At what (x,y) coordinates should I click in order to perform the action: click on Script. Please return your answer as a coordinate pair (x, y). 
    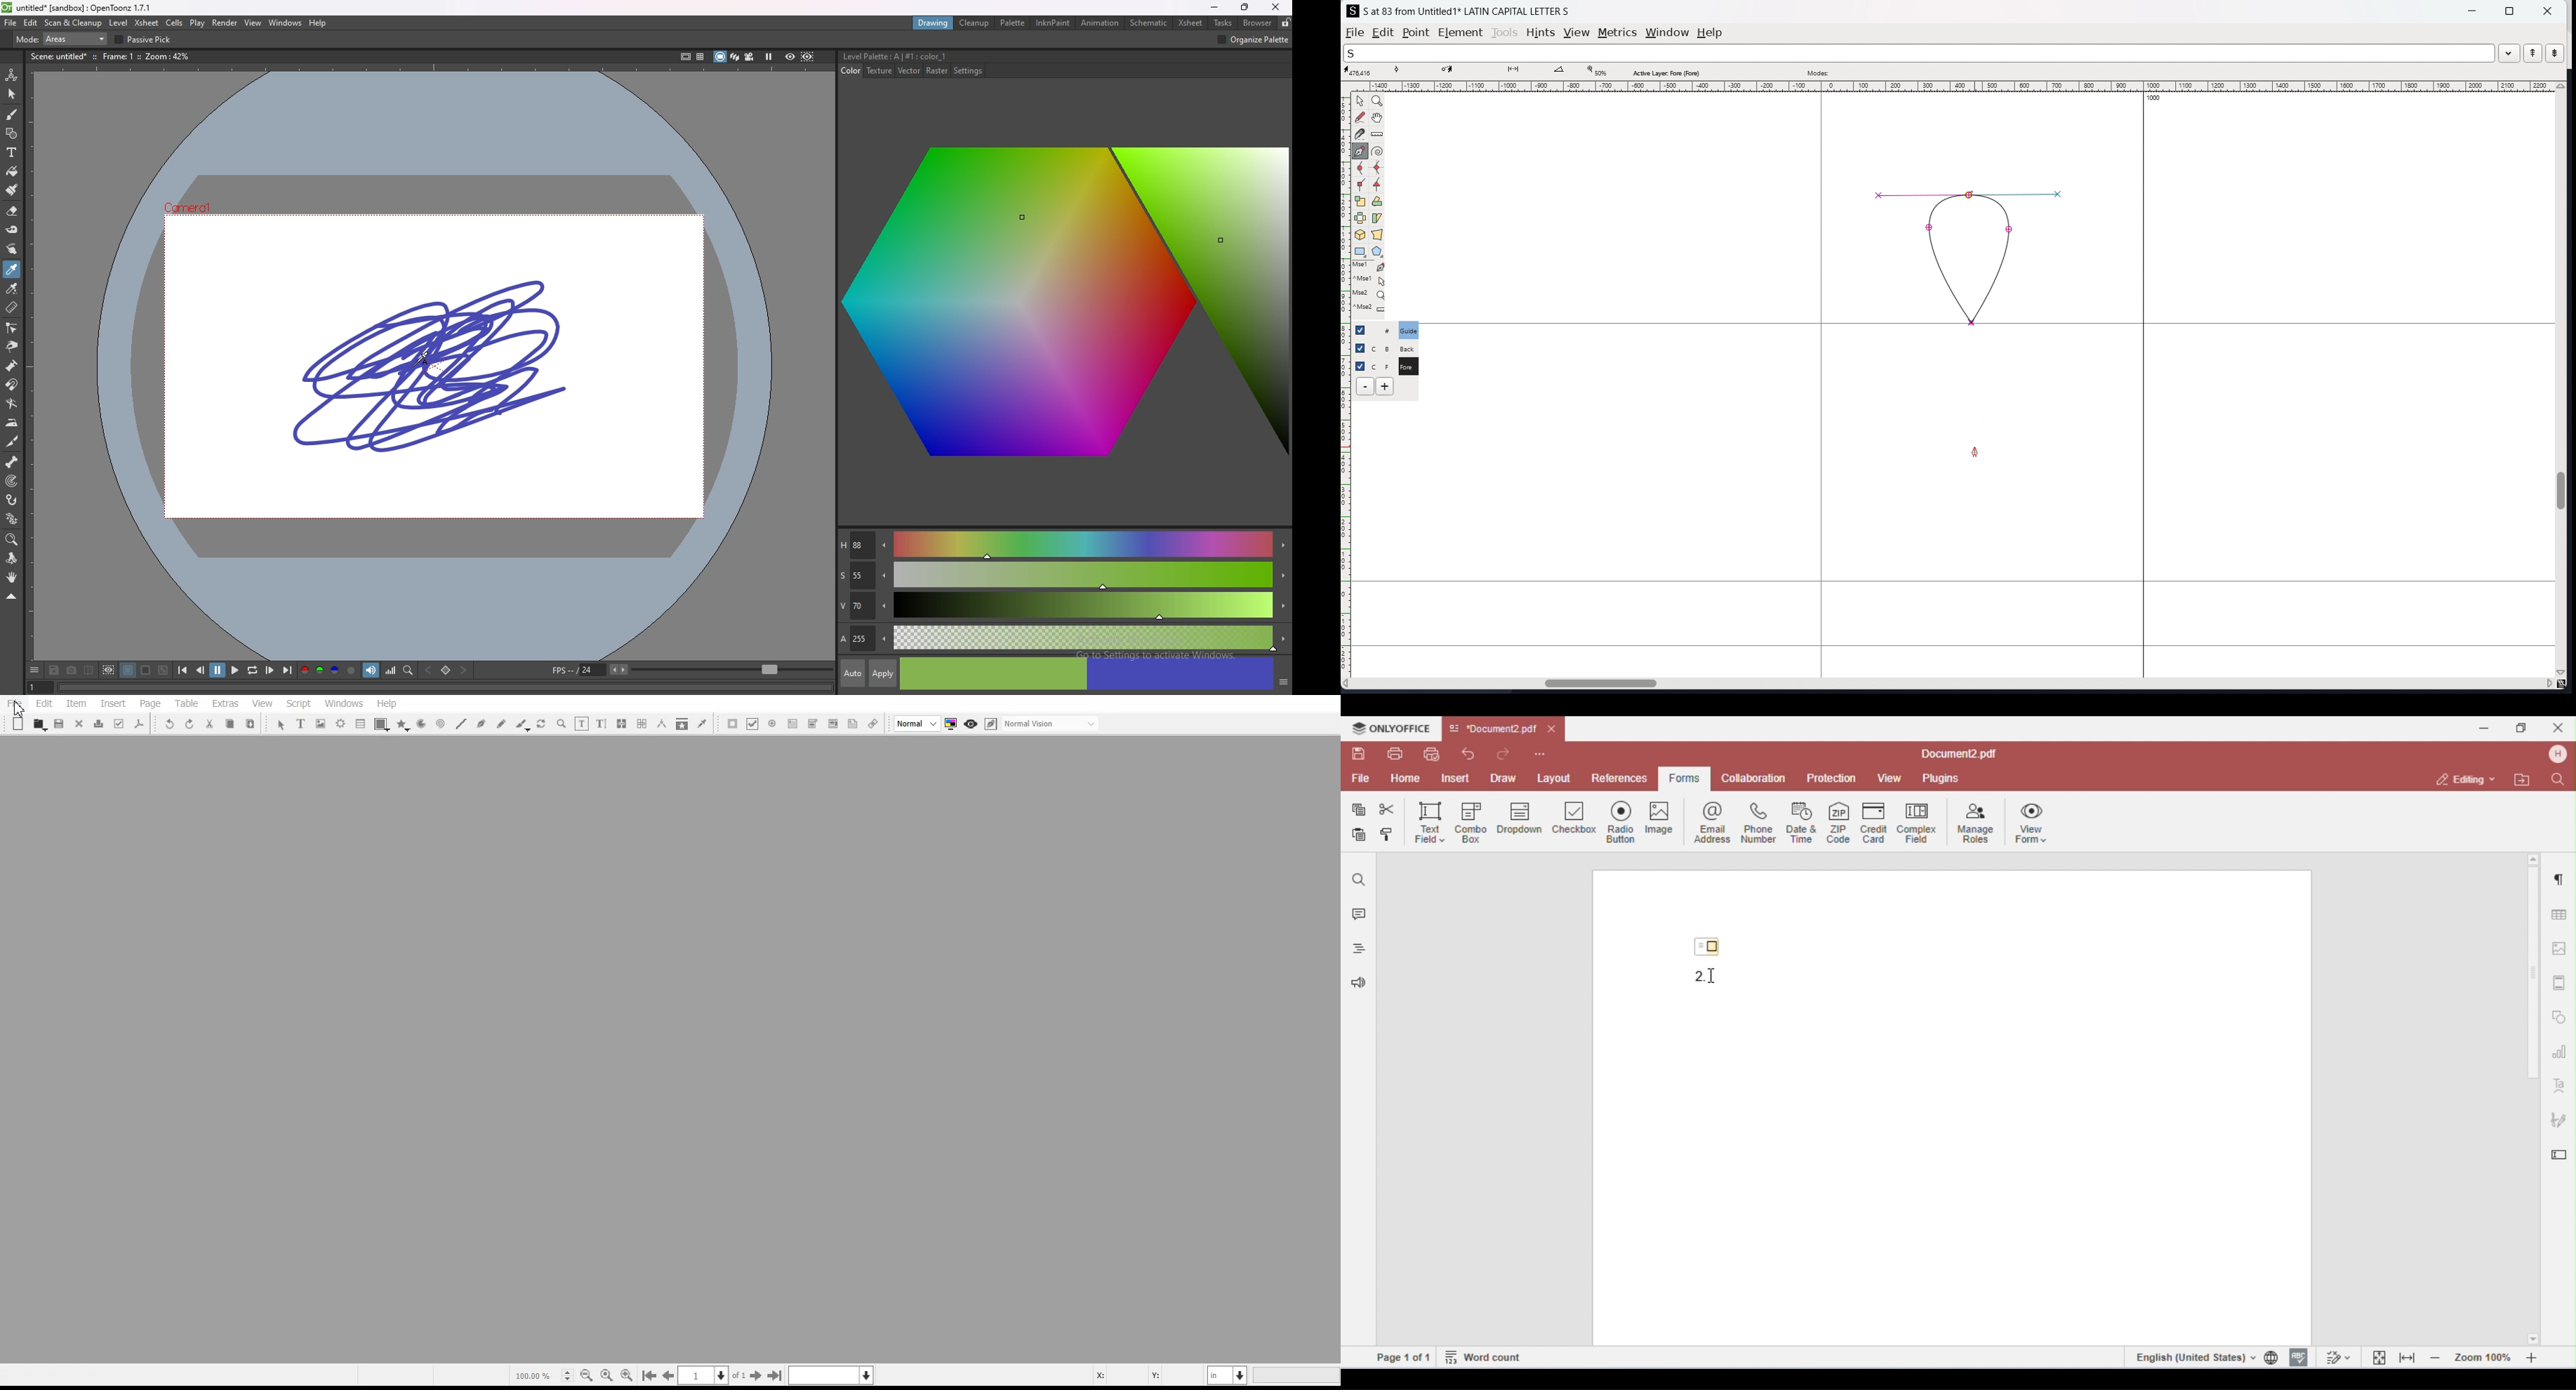
    Looking at the image, I should click on (299, 703).